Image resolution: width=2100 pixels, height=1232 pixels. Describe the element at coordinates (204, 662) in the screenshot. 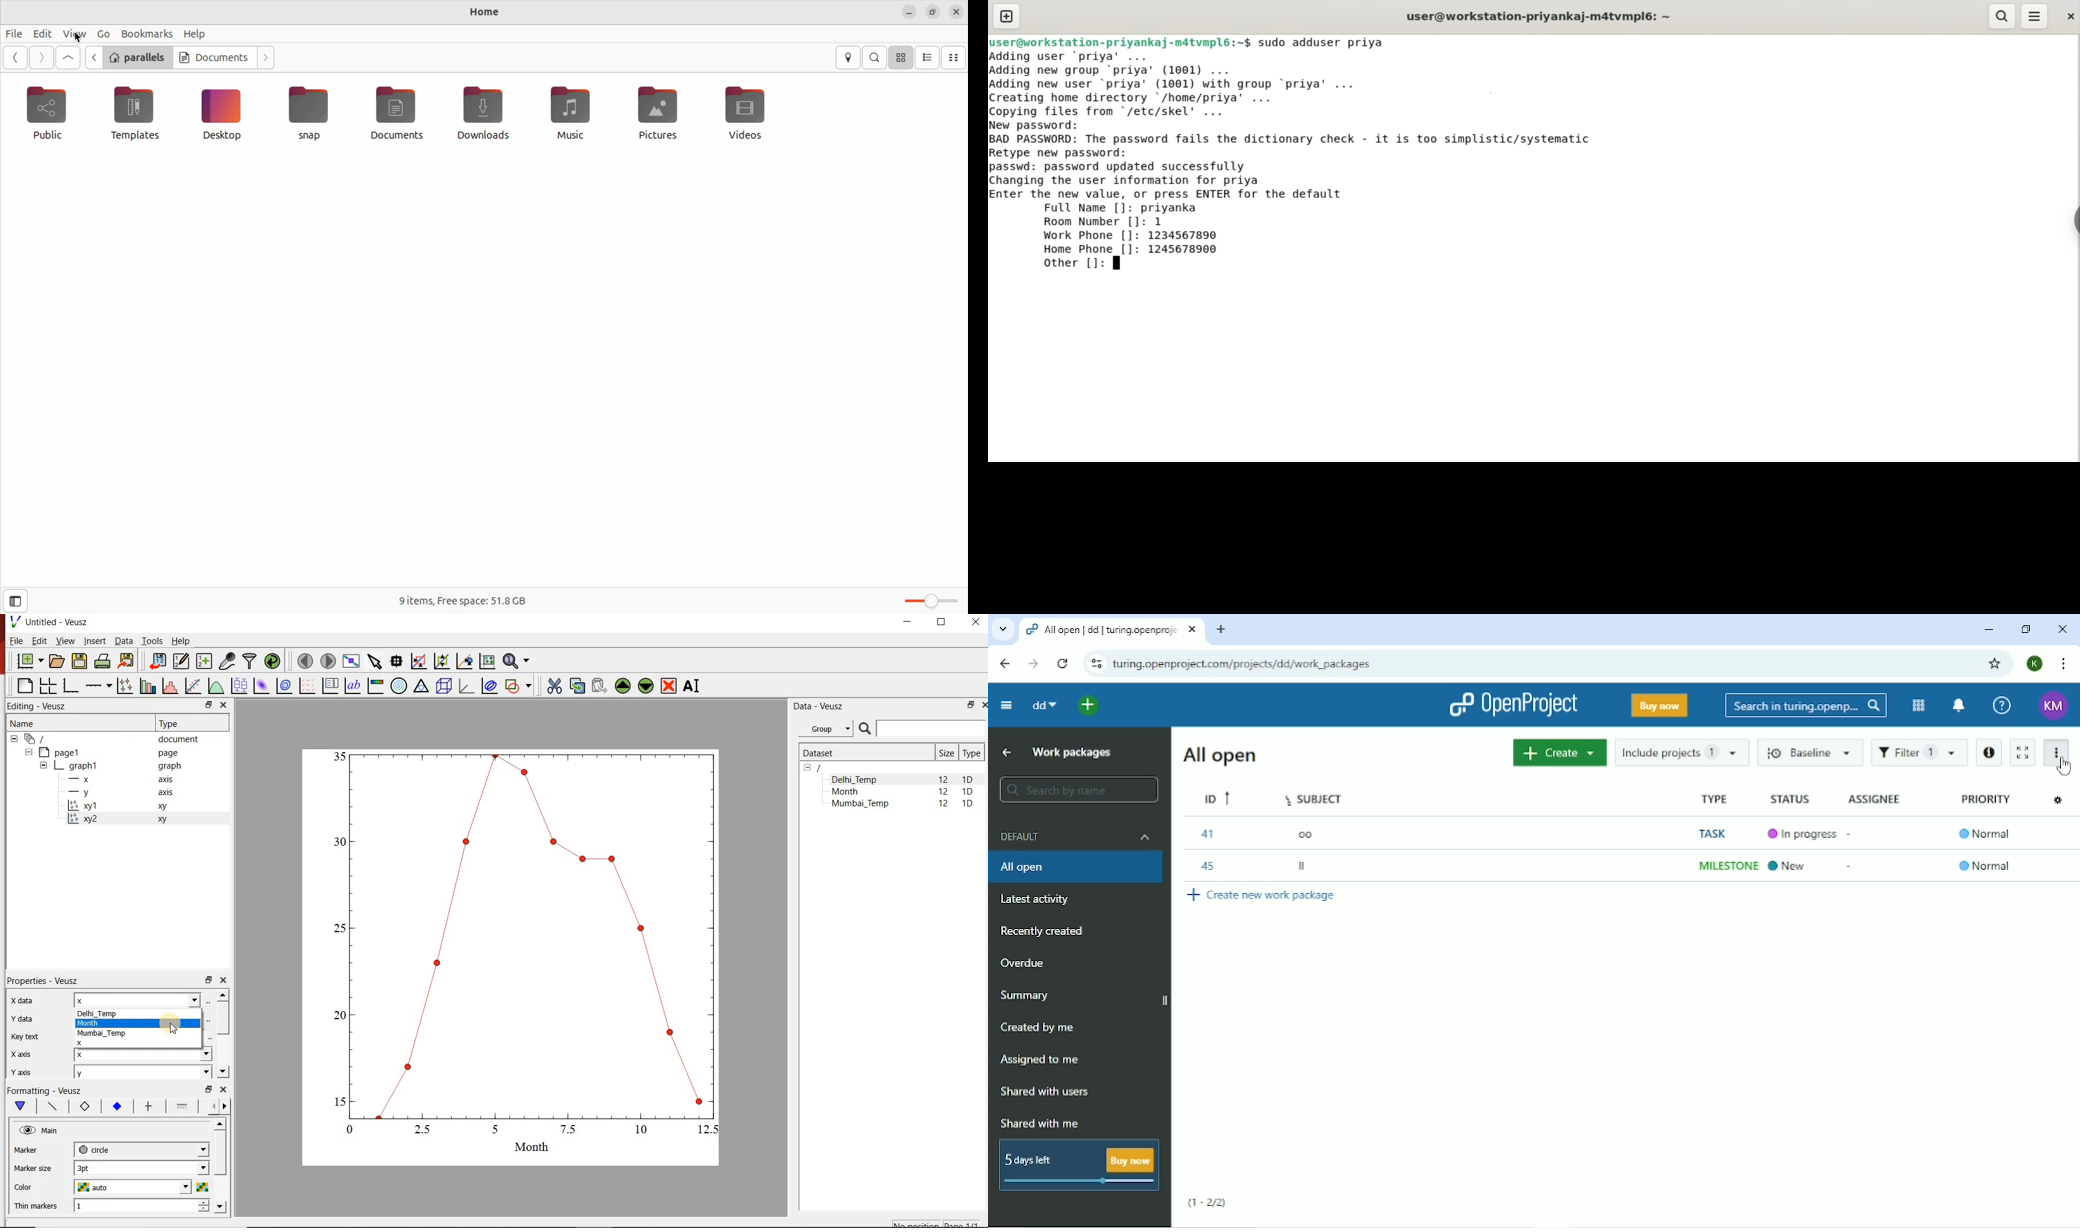

I see `create new datasets using available options` at that location.